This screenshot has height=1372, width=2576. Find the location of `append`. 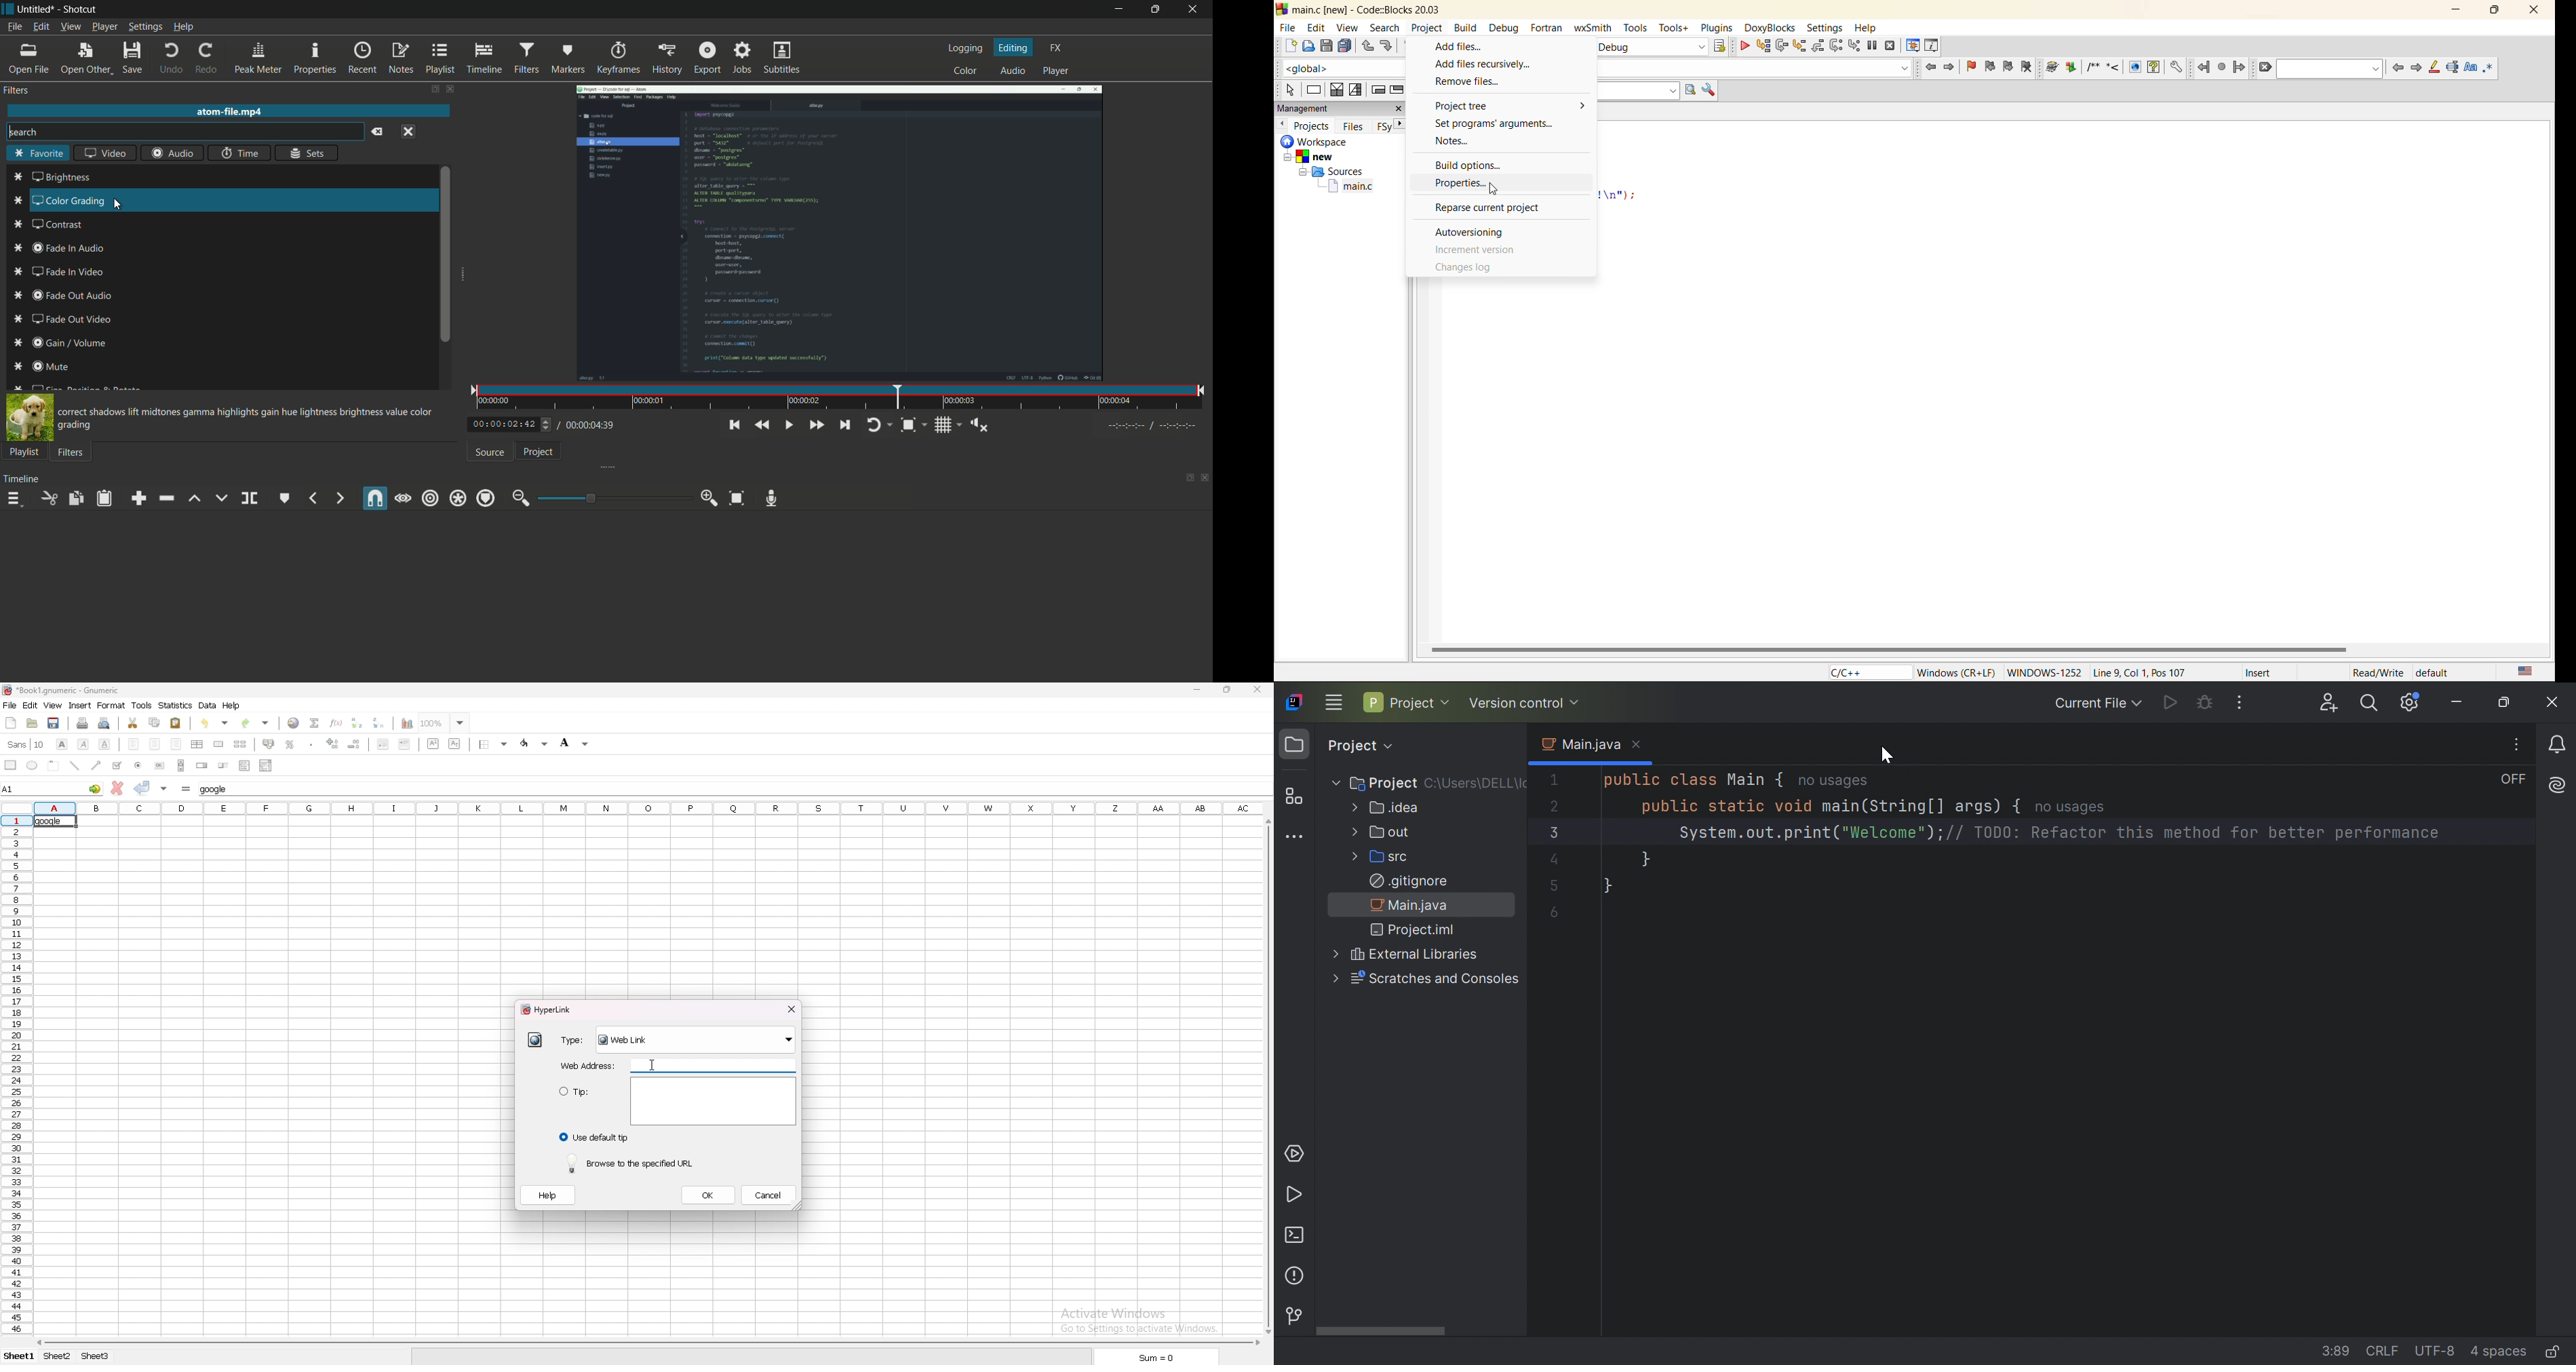

append is located at coordinates (142, 499).